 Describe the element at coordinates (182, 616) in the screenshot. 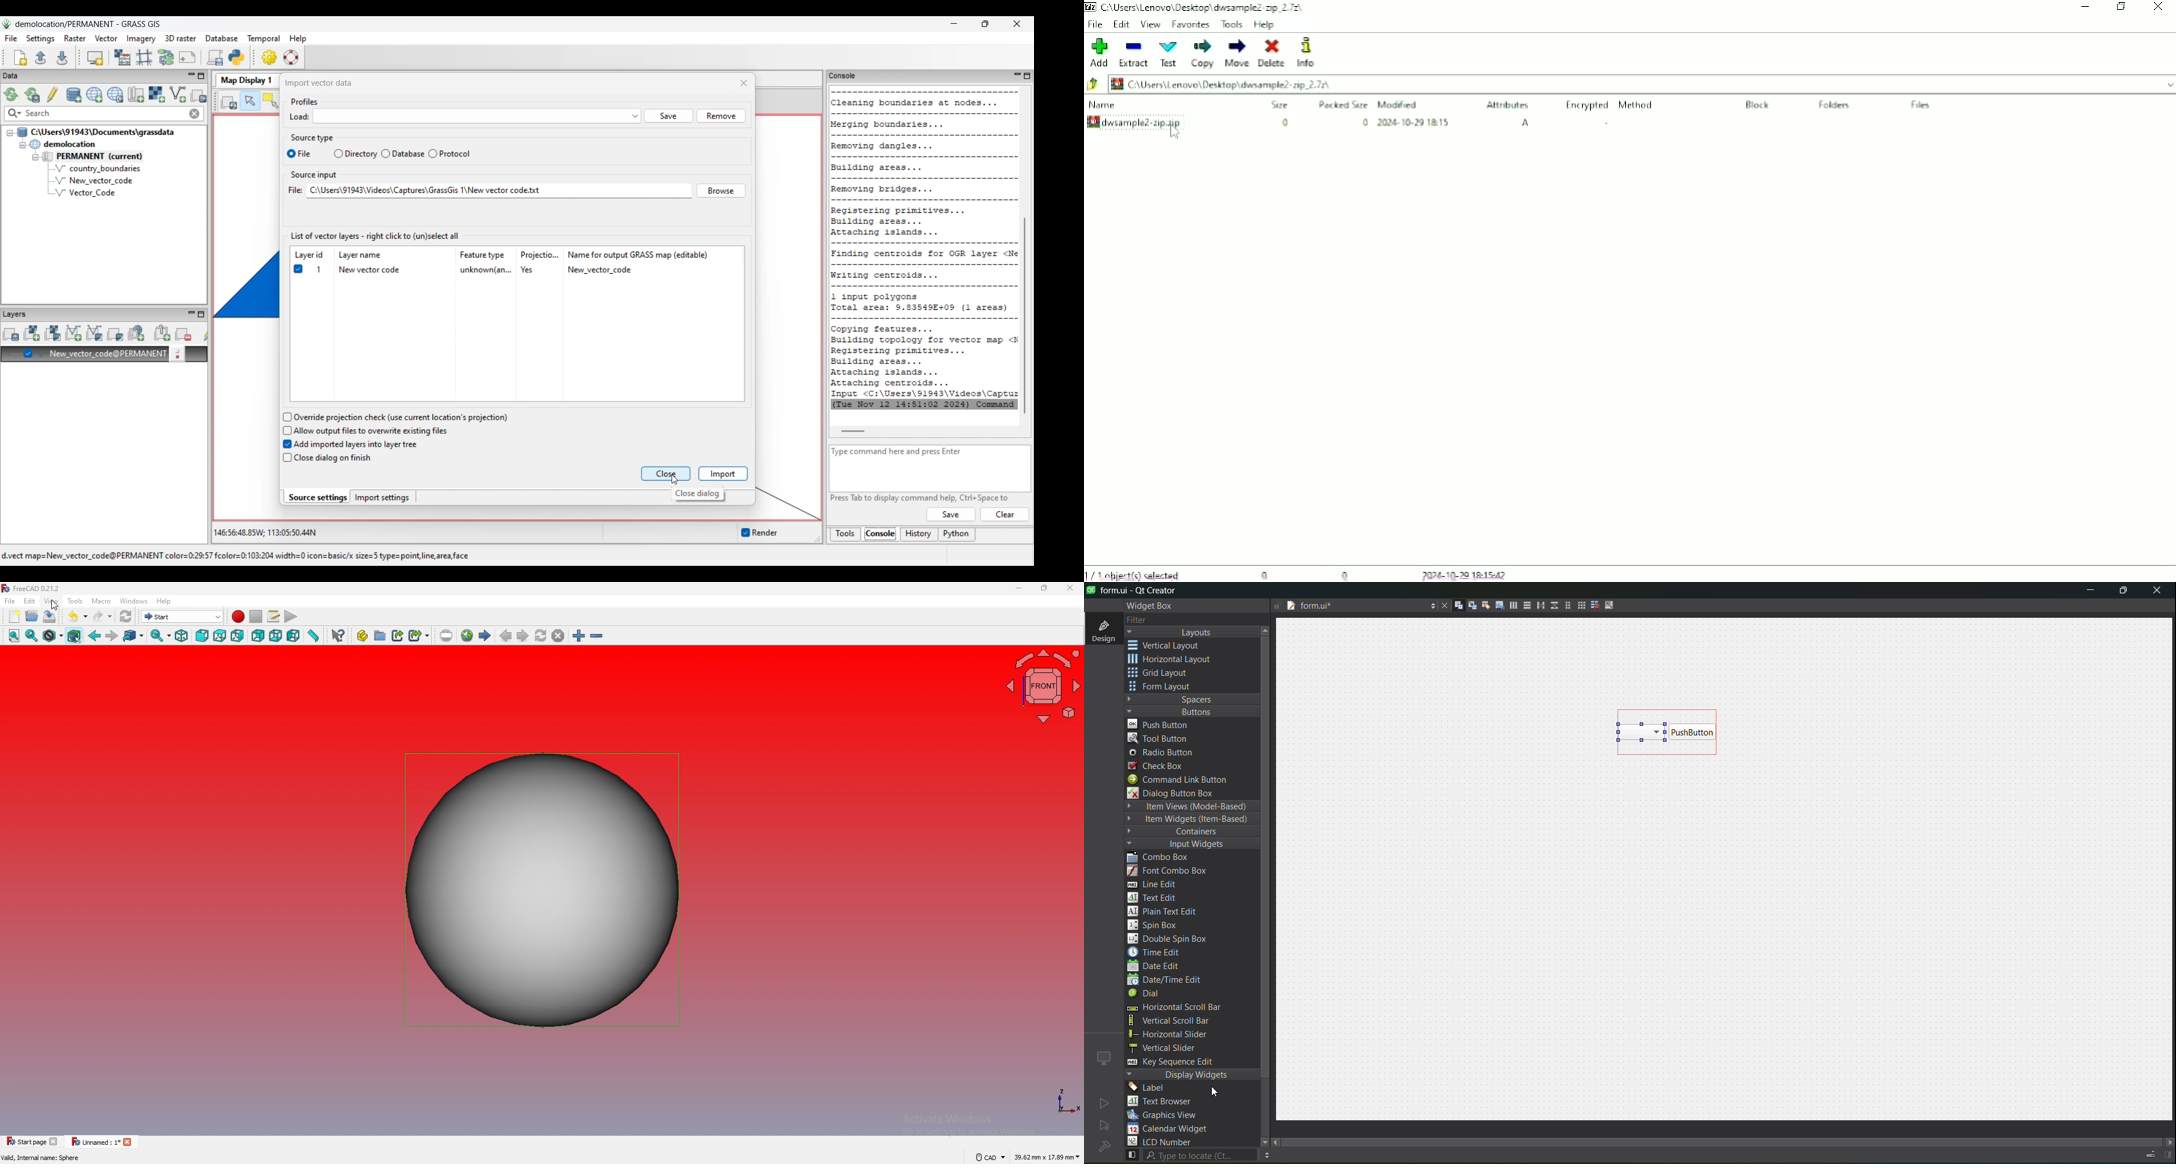

I see `choose workbench` at that location.